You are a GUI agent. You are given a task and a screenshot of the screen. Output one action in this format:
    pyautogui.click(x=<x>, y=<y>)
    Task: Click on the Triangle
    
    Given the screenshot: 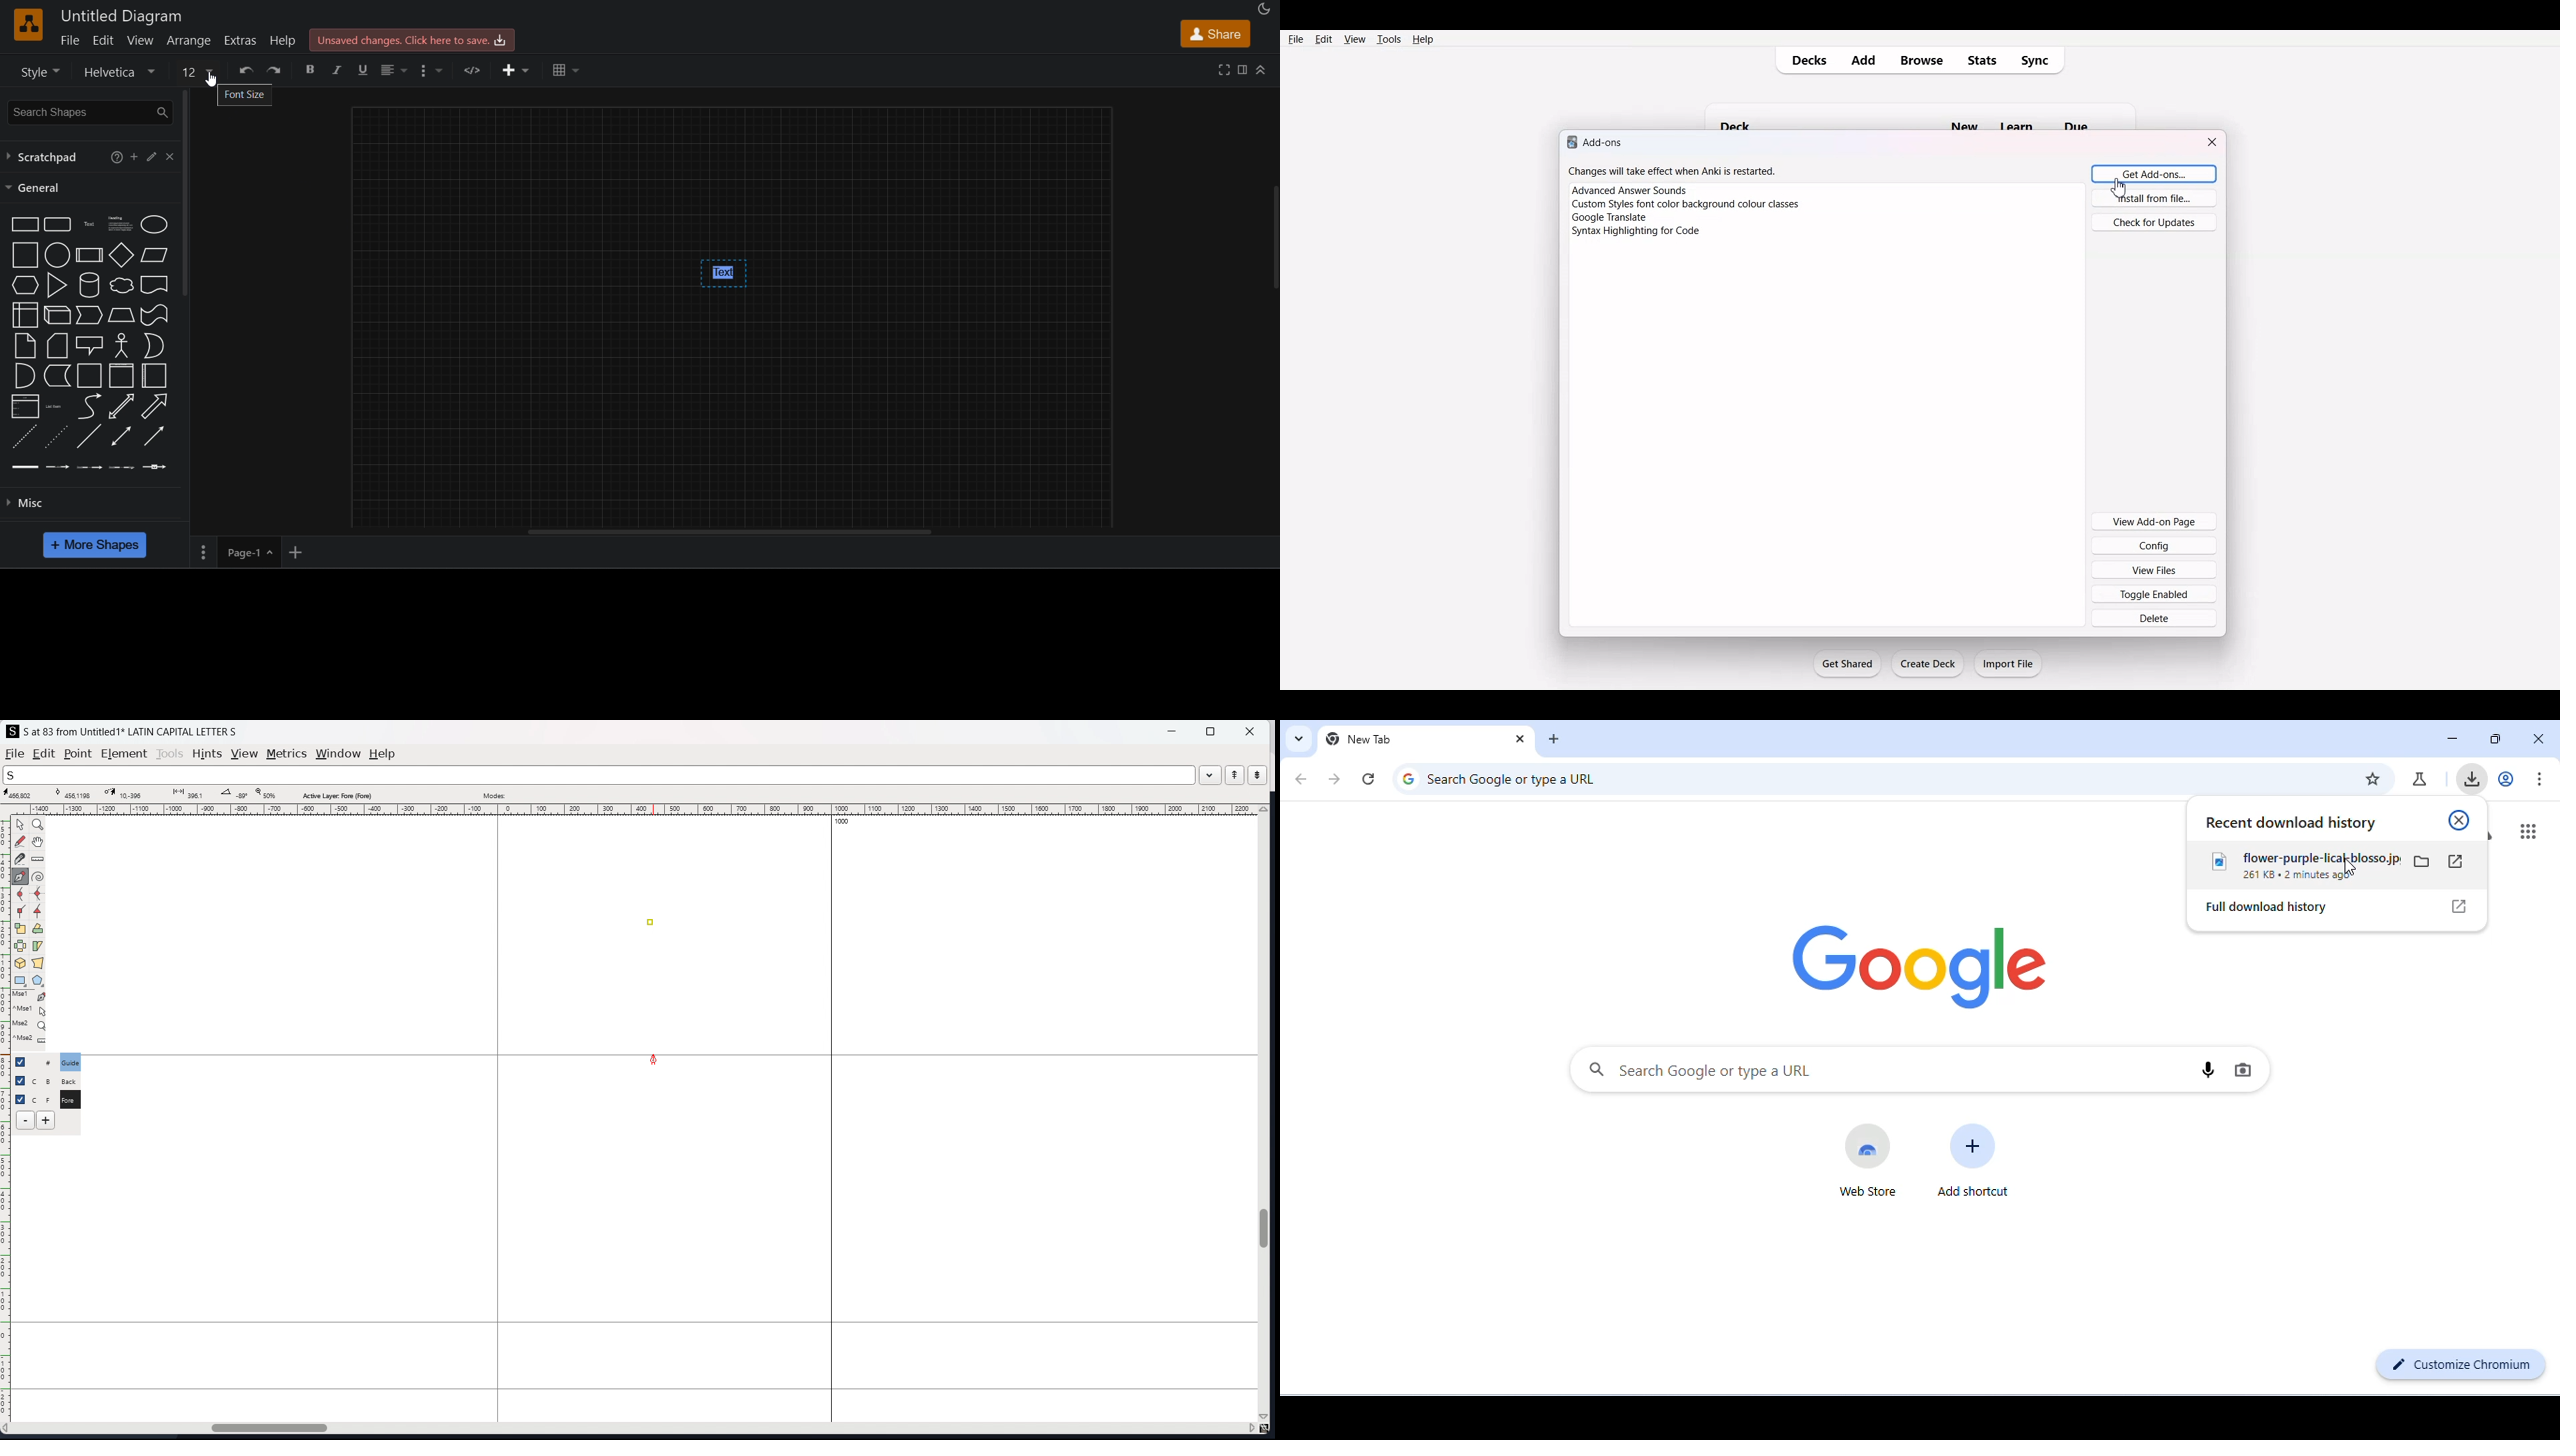 What is the action you would take?
    pyautogui.click(x=57, y=285)
    